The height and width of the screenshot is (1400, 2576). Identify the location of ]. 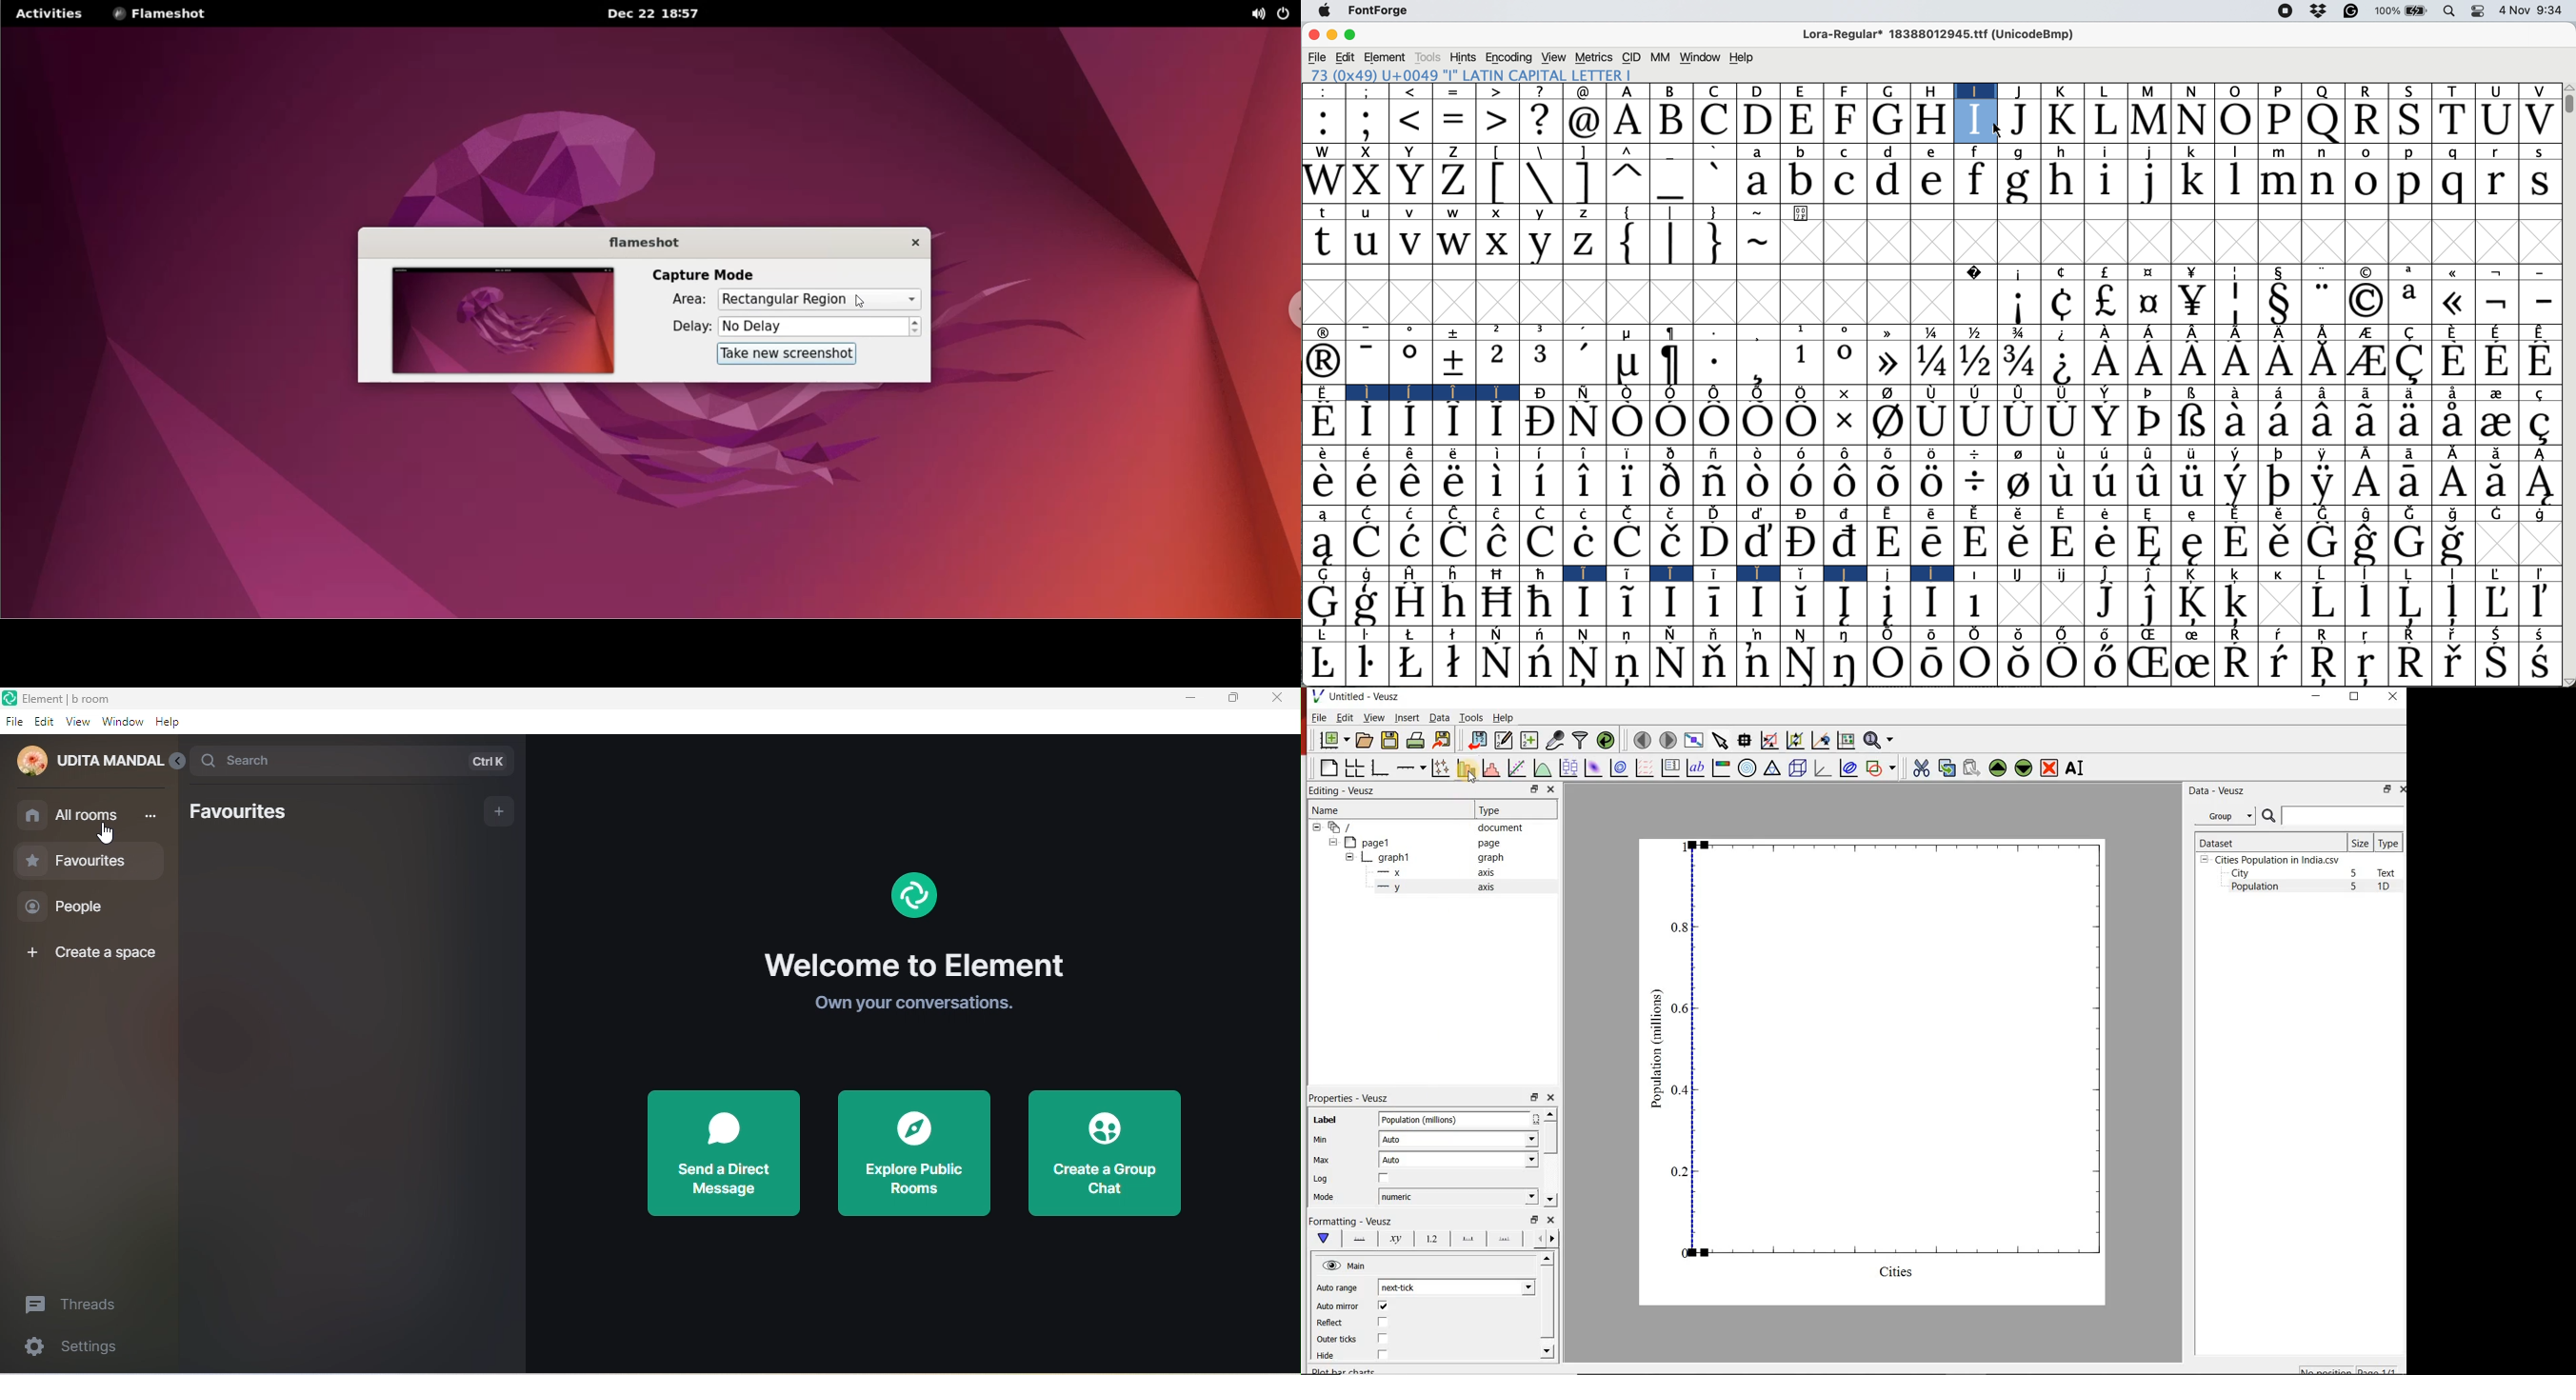
(1584, 182).